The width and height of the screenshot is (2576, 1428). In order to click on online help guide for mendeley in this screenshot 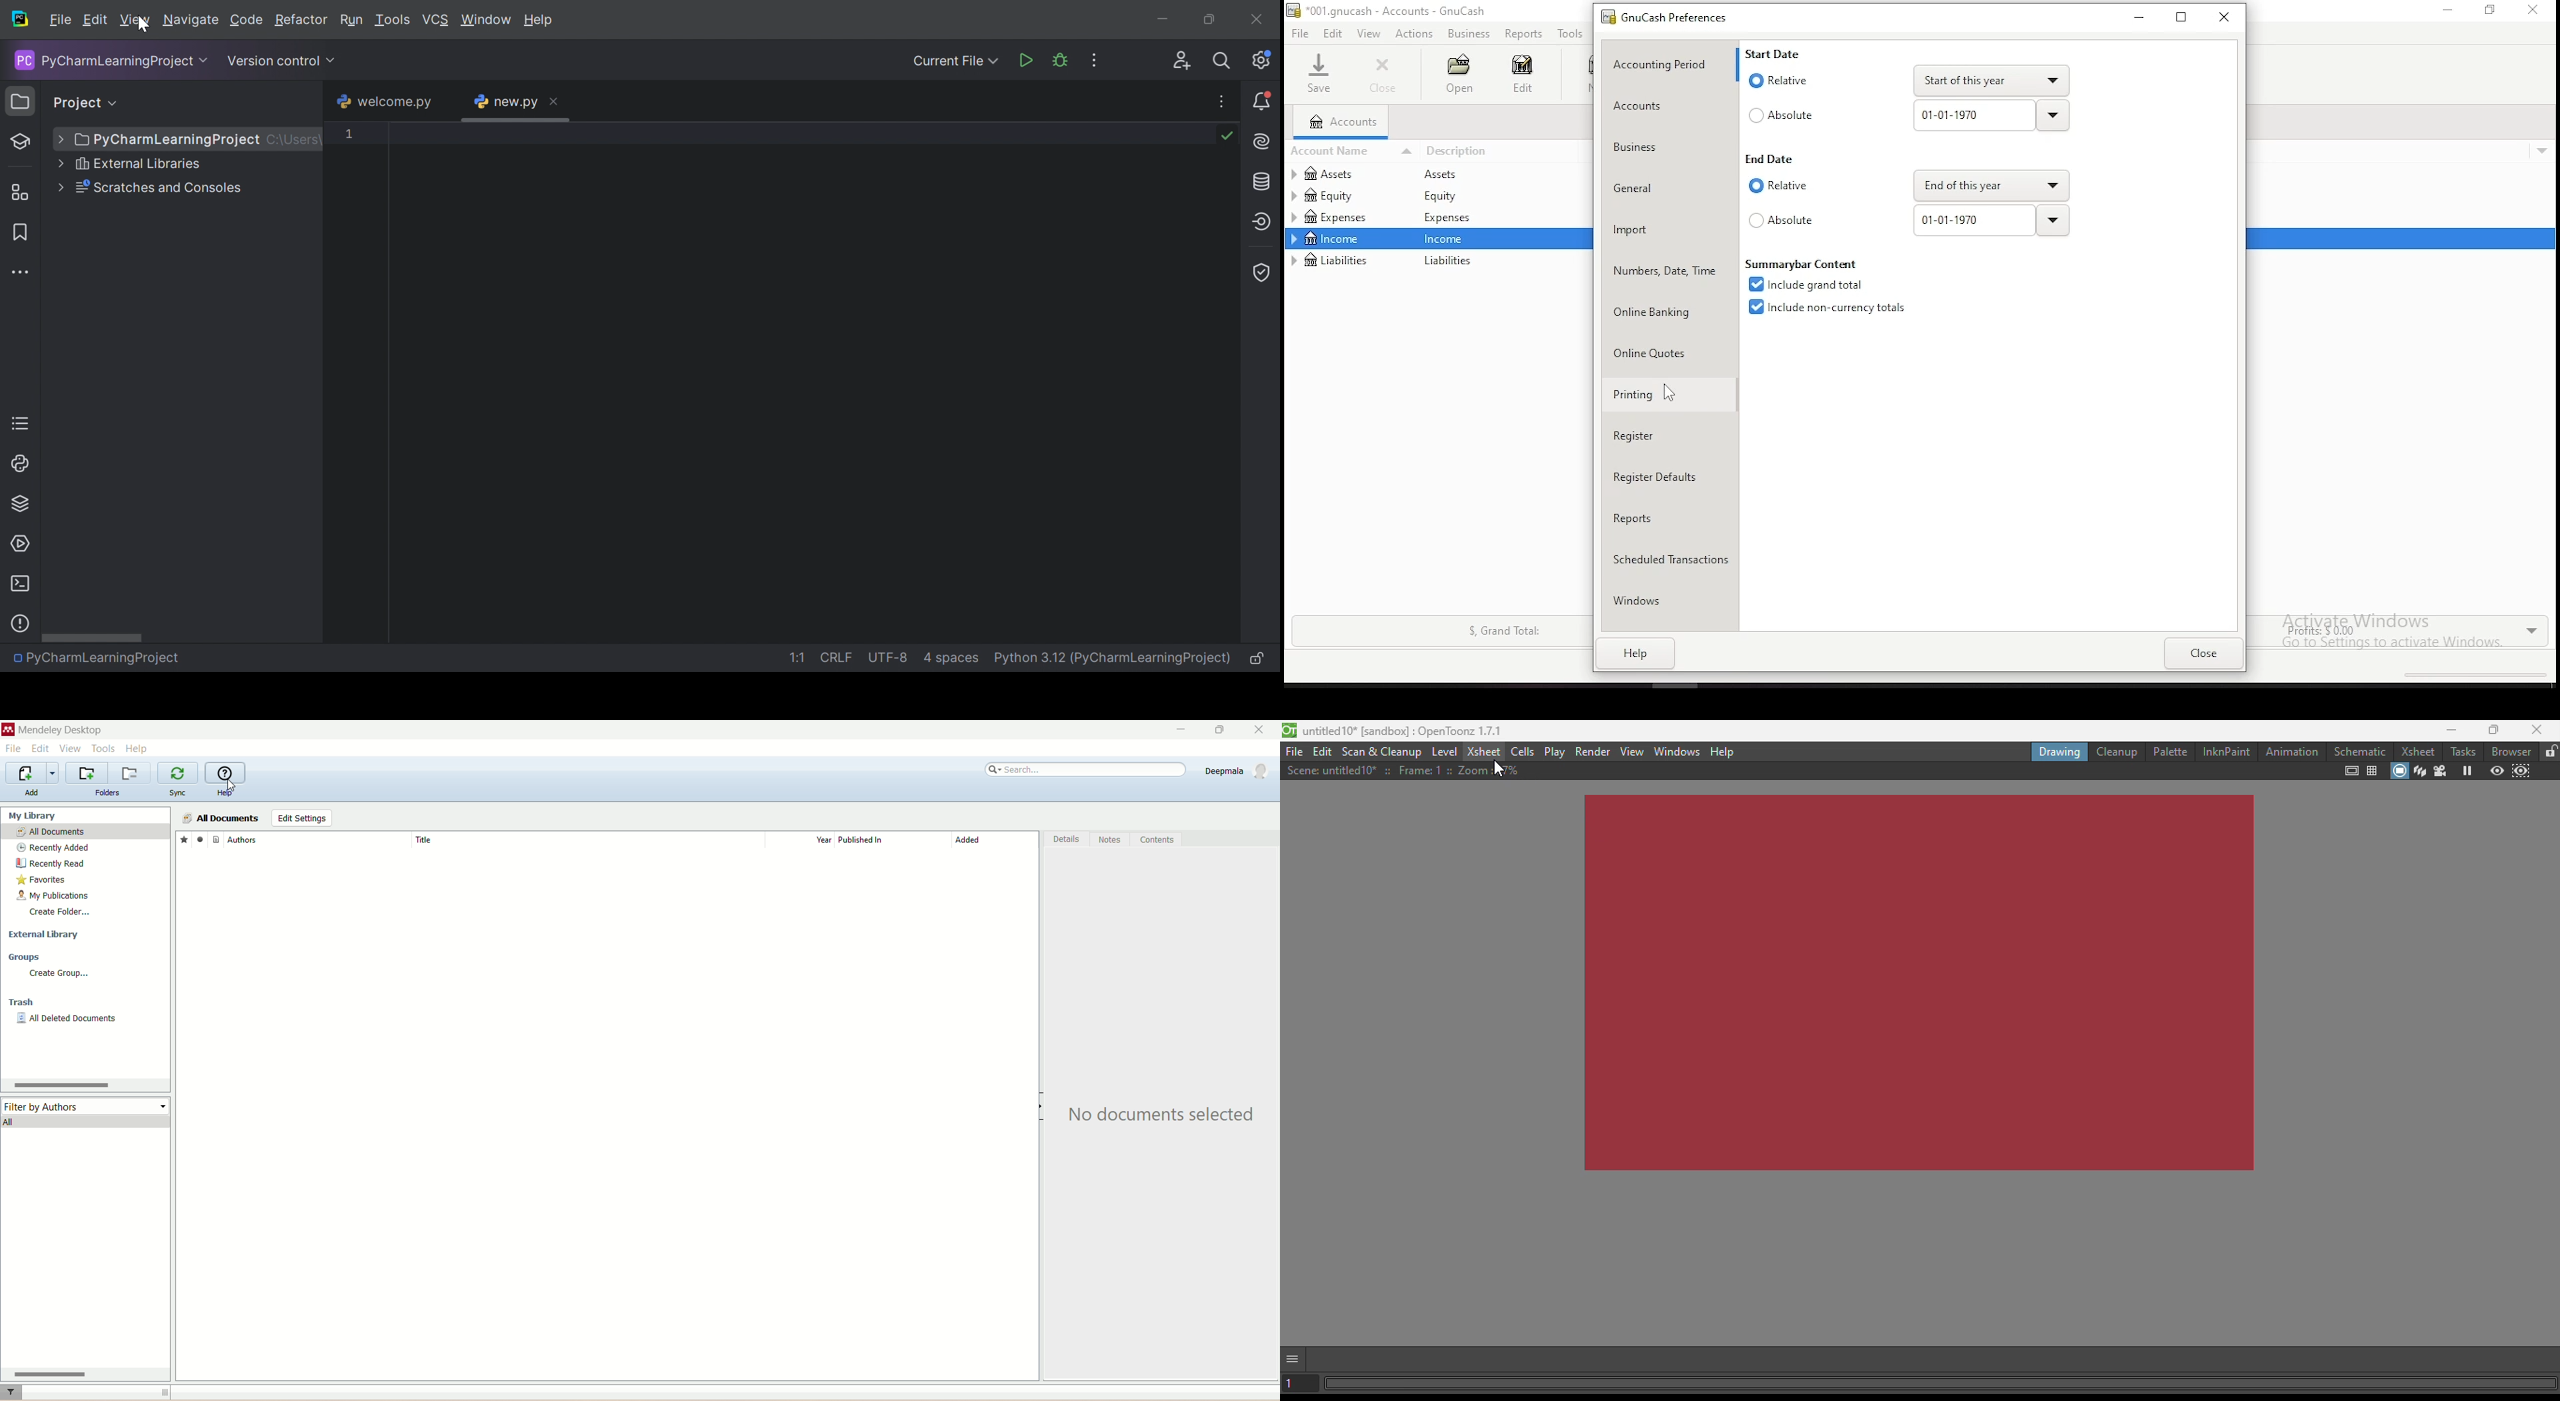, I will do `click(226, 773)`.